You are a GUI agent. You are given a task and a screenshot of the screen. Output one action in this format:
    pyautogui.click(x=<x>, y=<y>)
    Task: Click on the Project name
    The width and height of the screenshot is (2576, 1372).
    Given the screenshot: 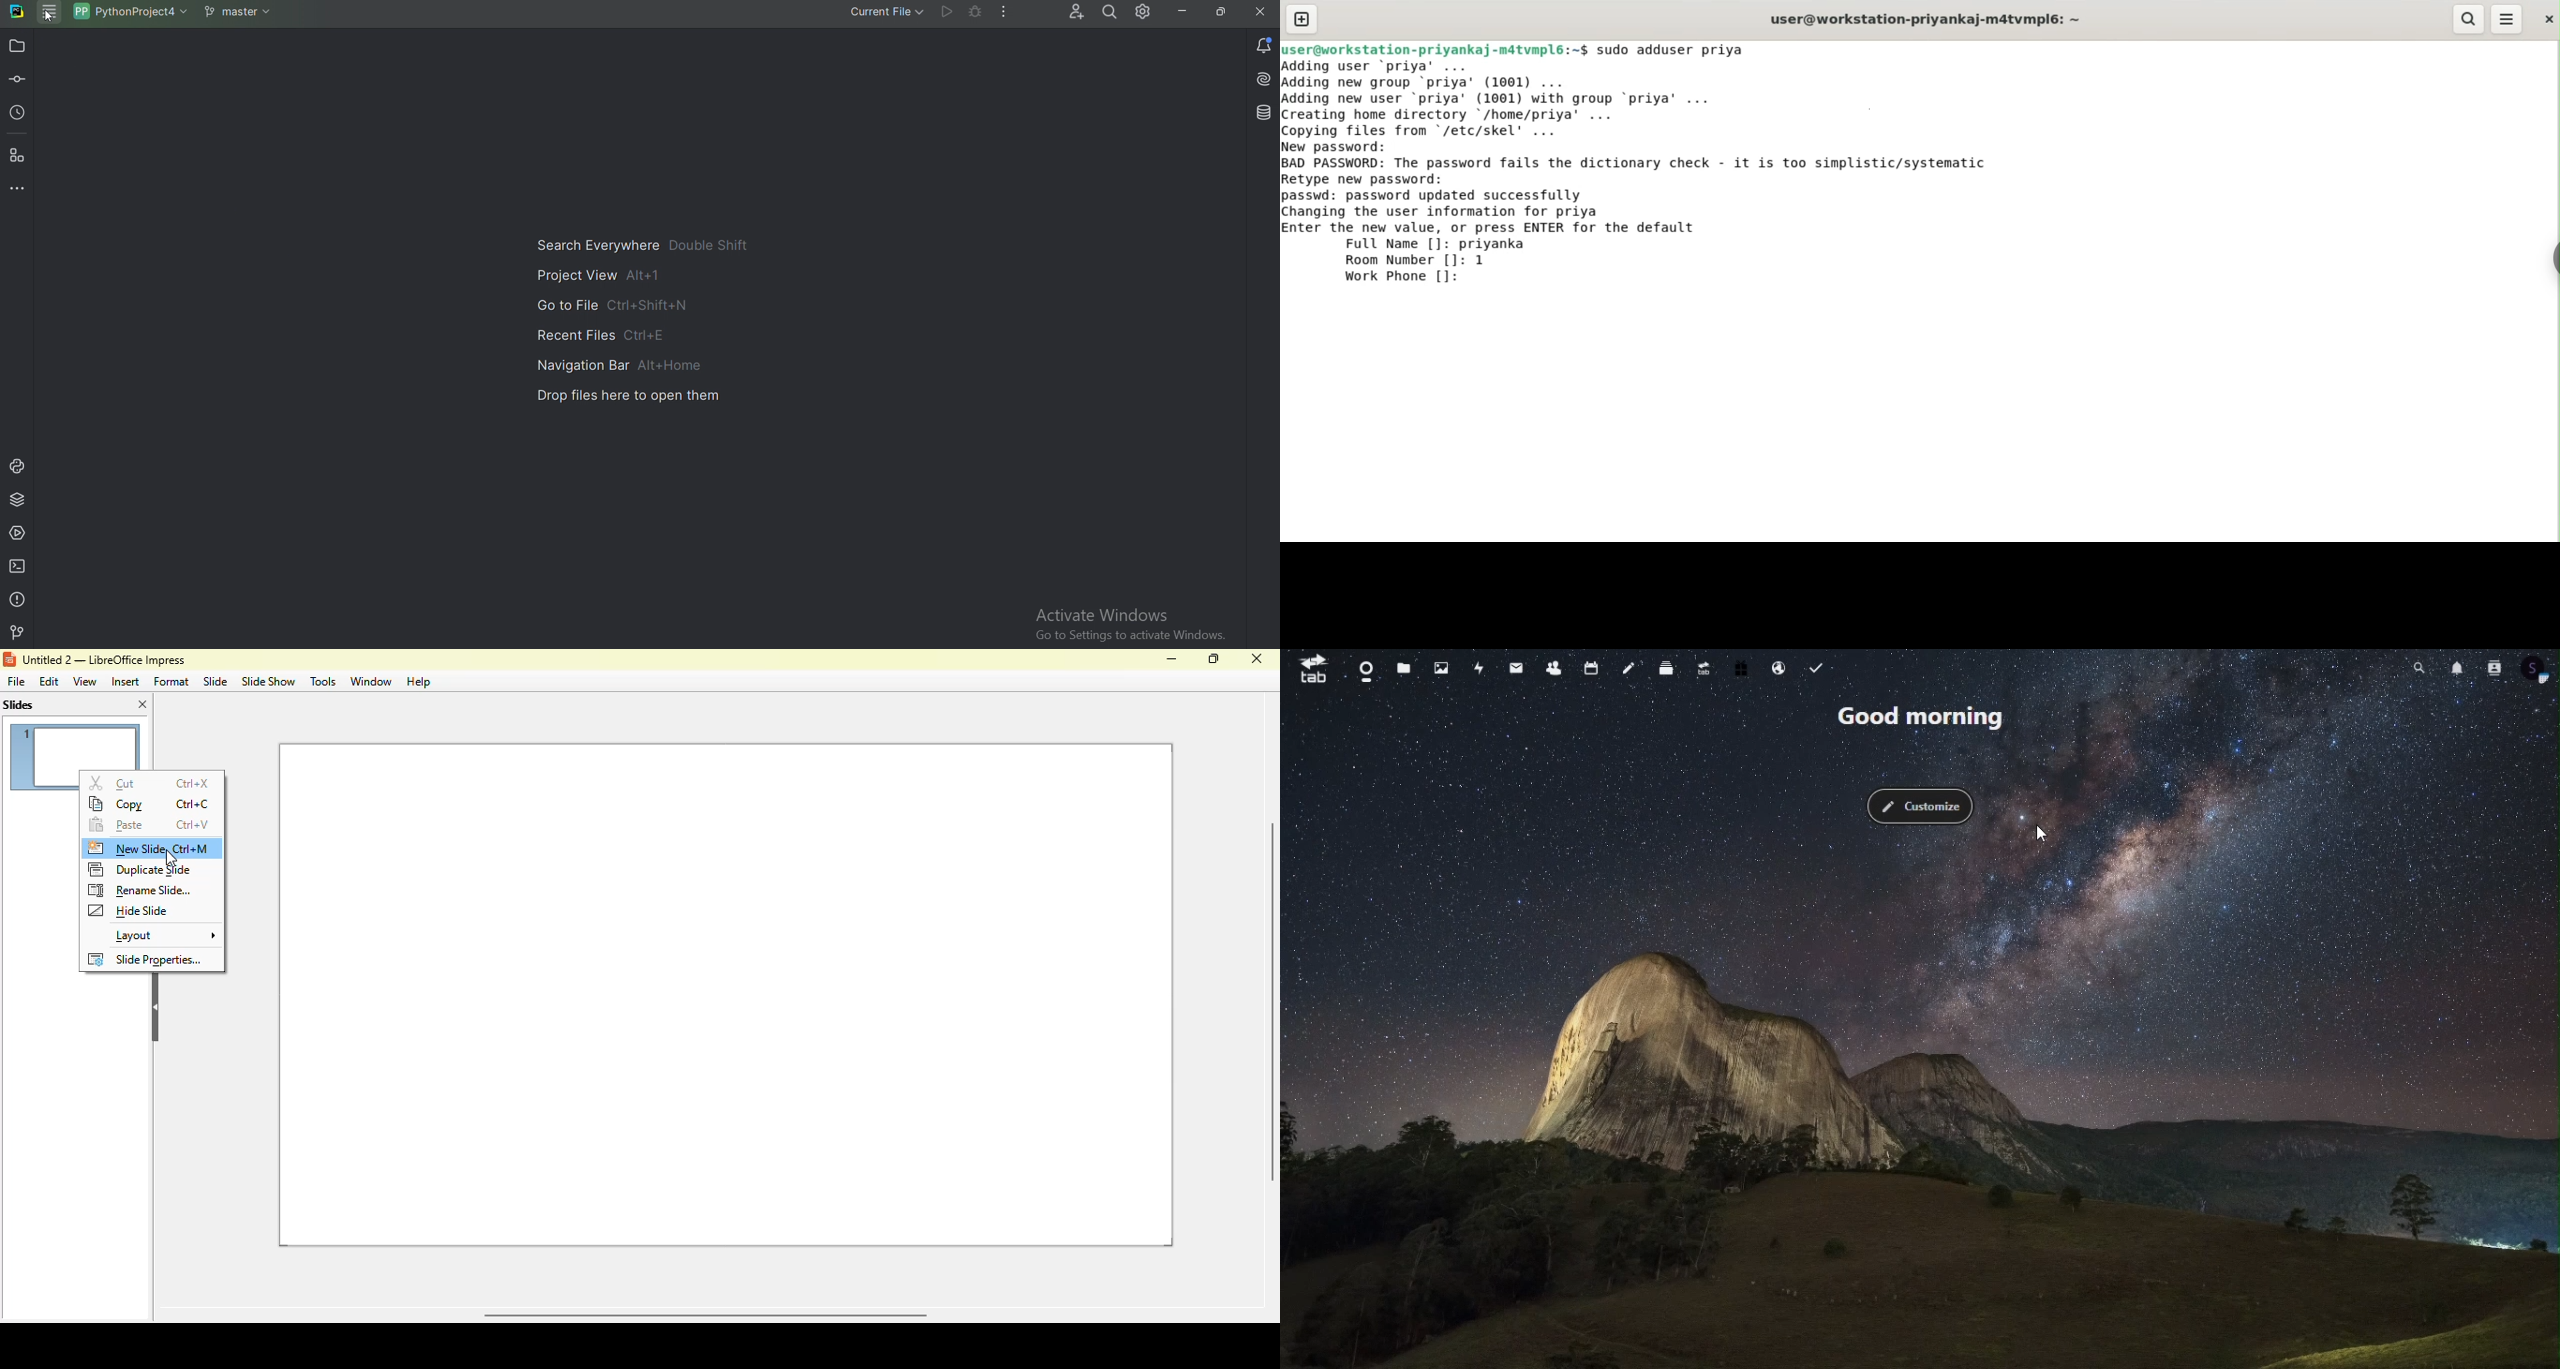 What is the action you would take?
    pyautogui.click(x=131, y=13)
    